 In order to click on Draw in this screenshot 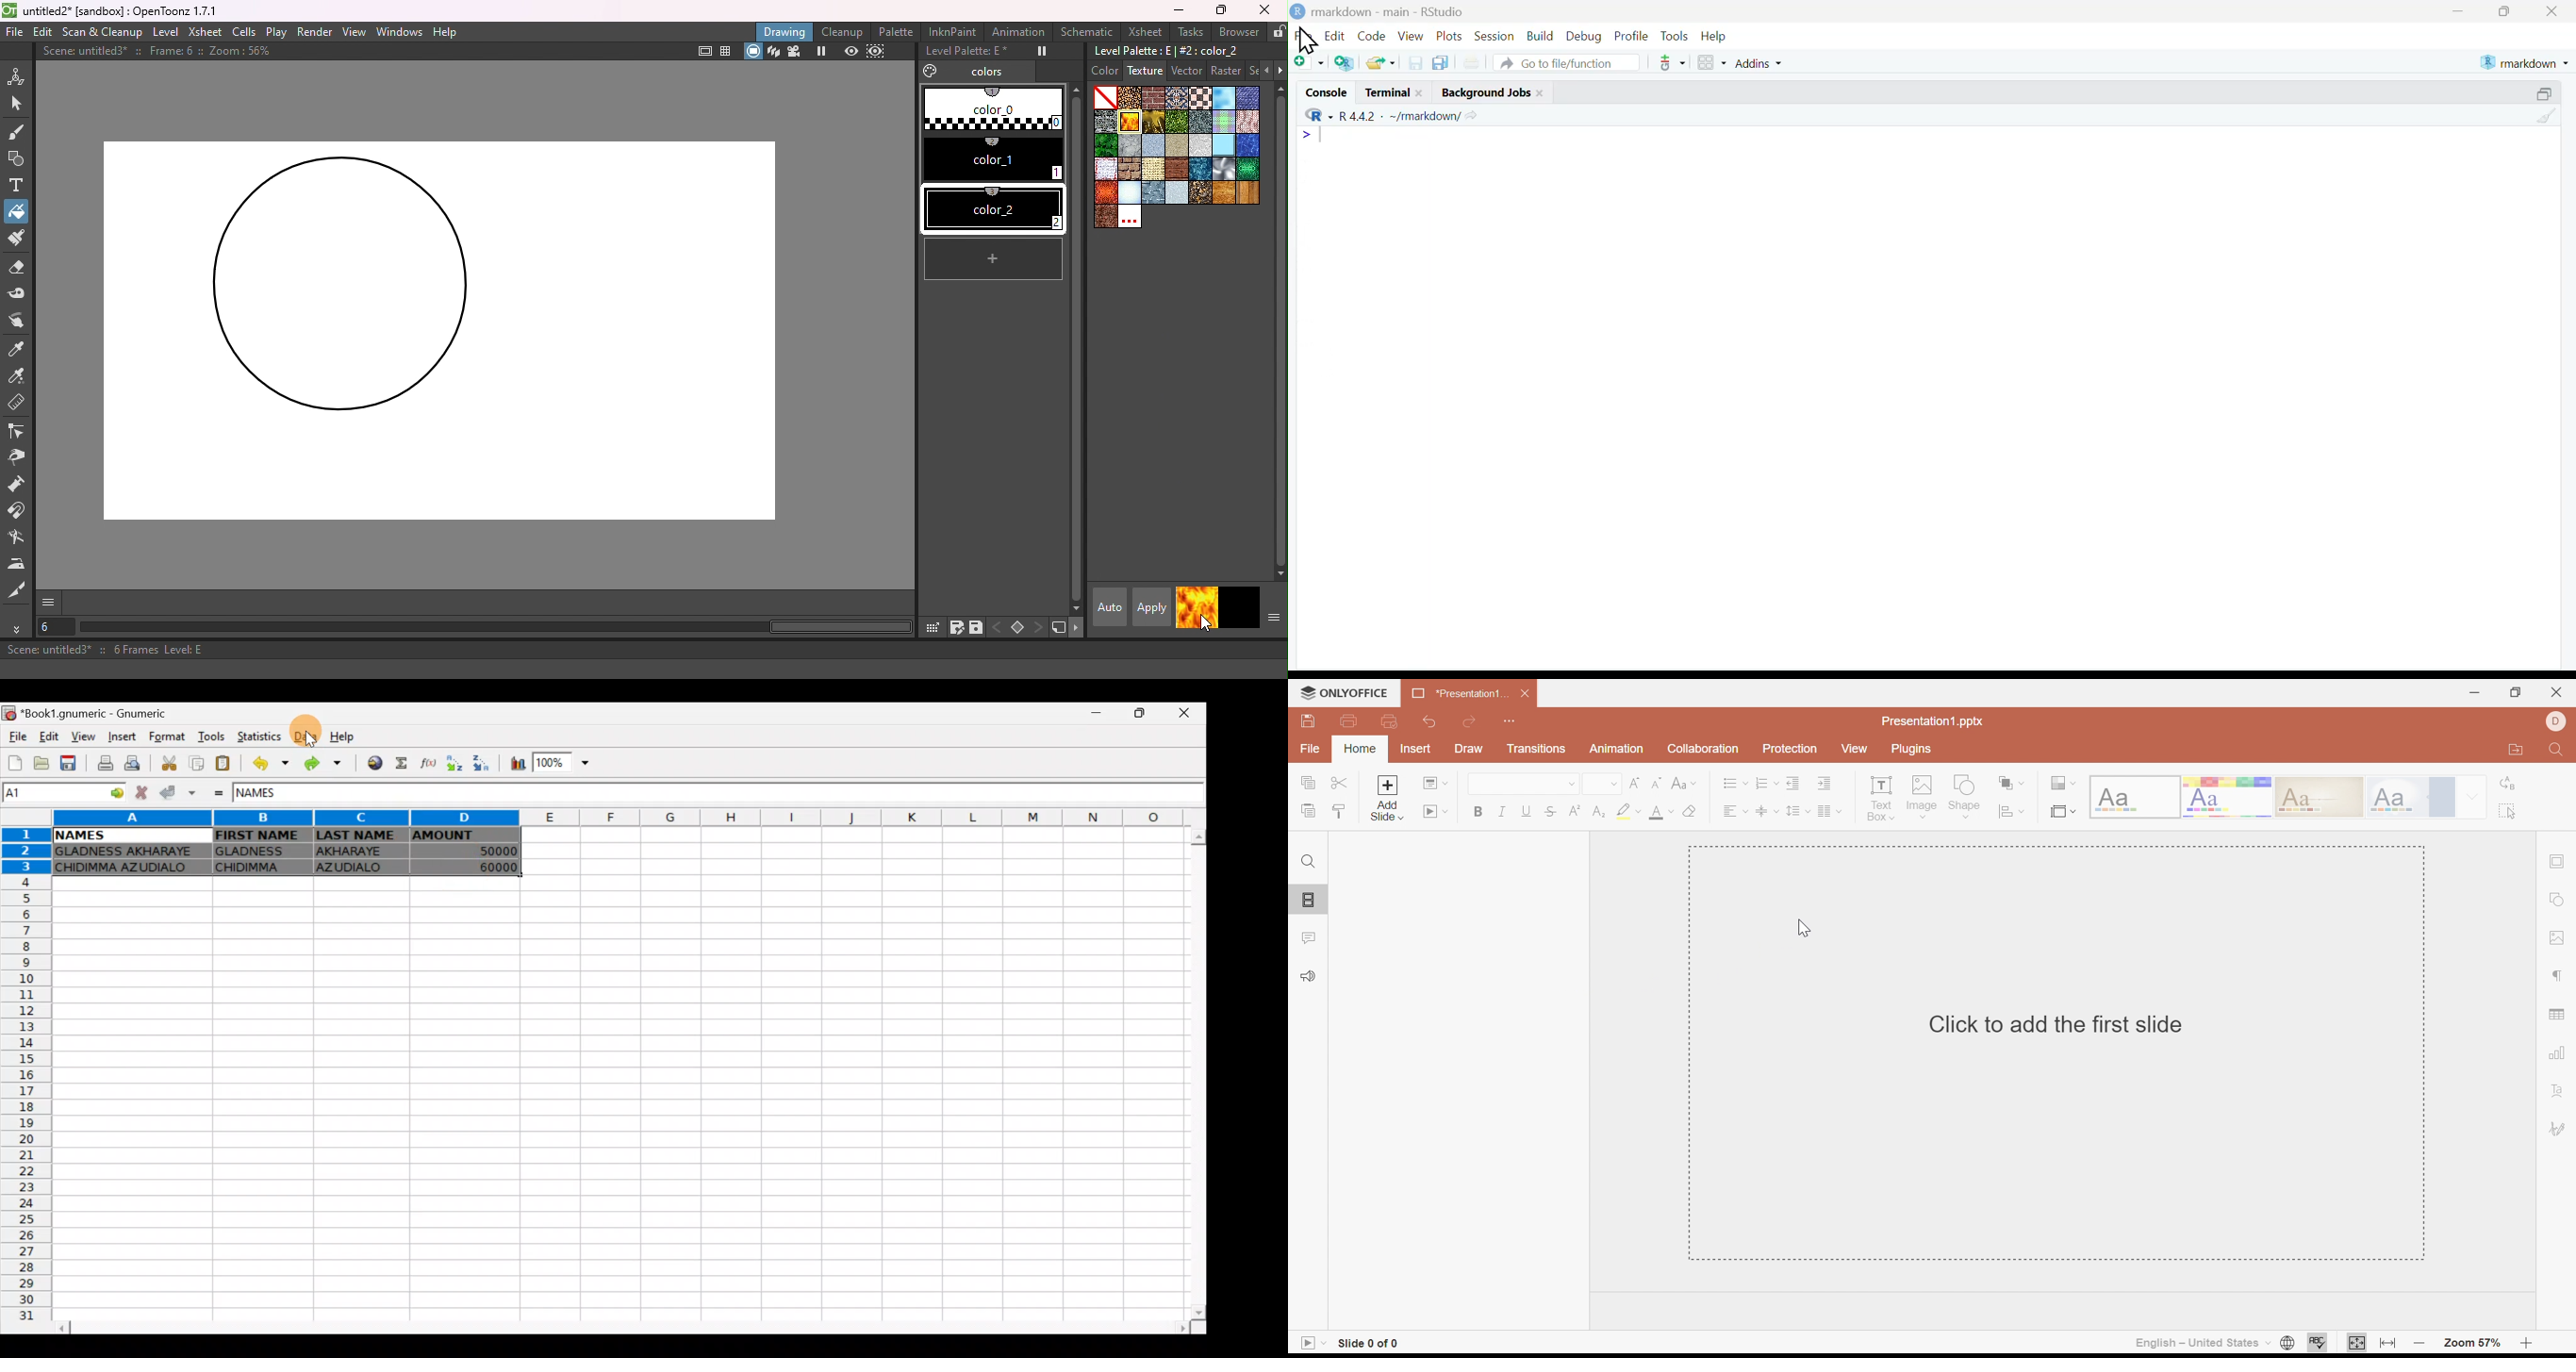, I will do `click(1470, 748)`.